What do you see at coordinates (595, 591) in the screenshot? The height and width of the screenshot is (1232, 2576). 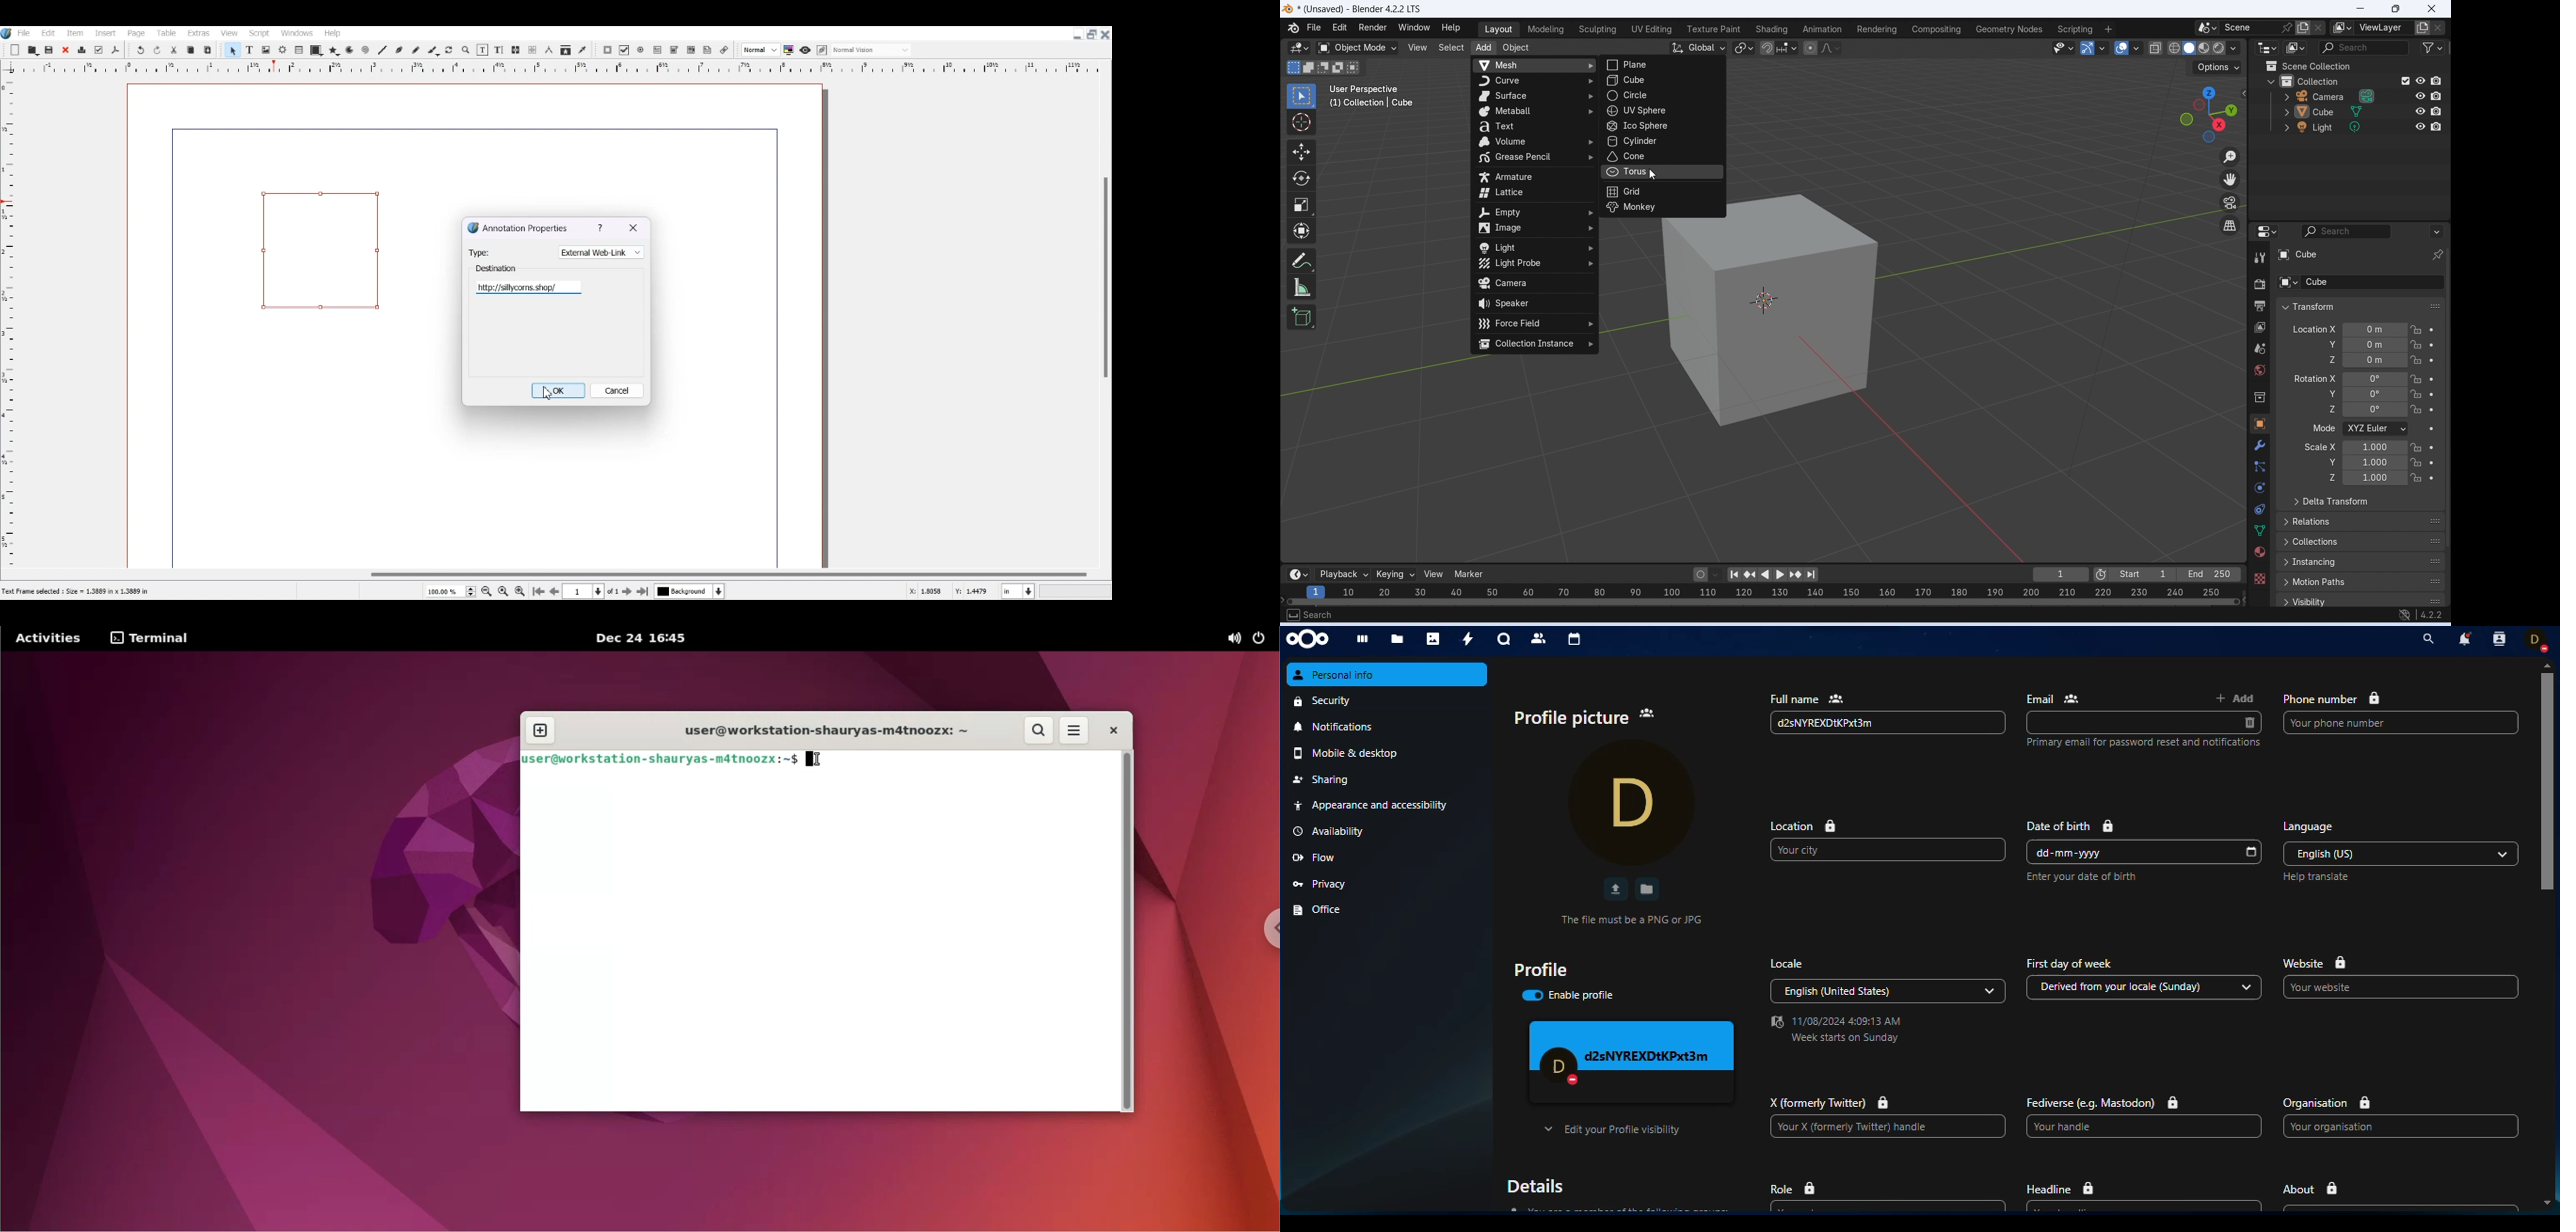 I see `Select current Page` at bounding box center [595, 591].